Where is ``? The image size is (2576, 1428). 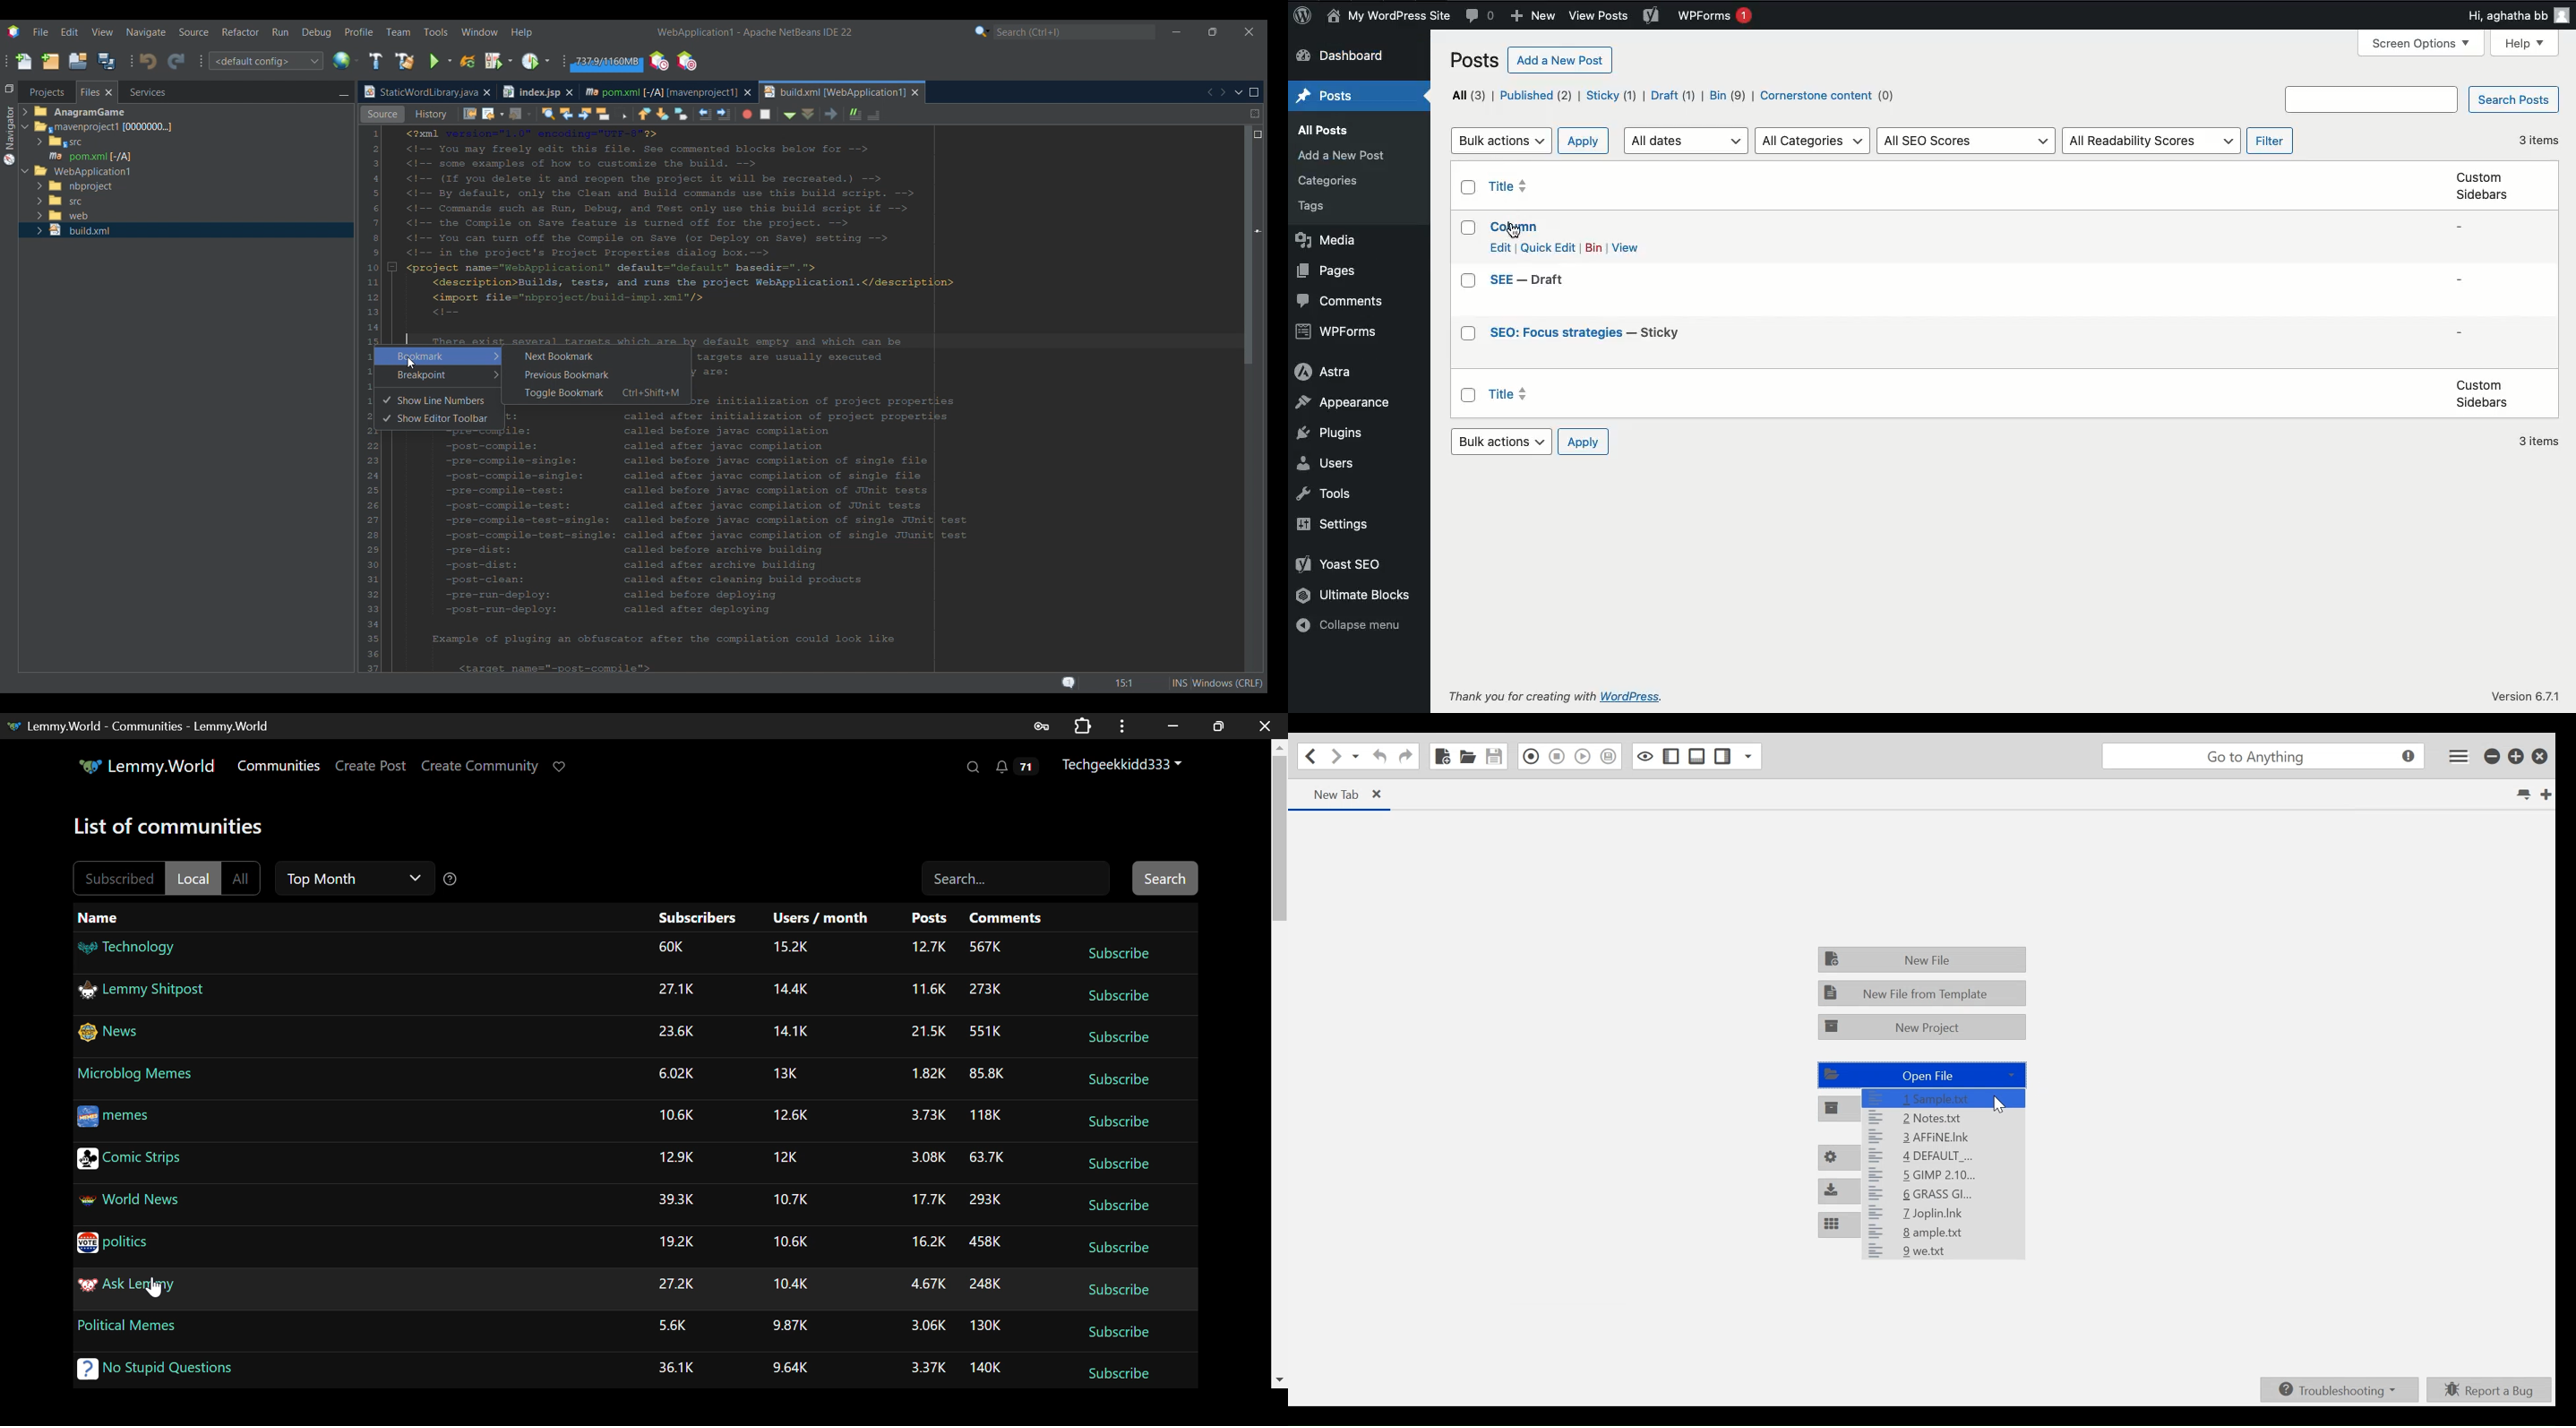  is located at coordinates (2528, 697).